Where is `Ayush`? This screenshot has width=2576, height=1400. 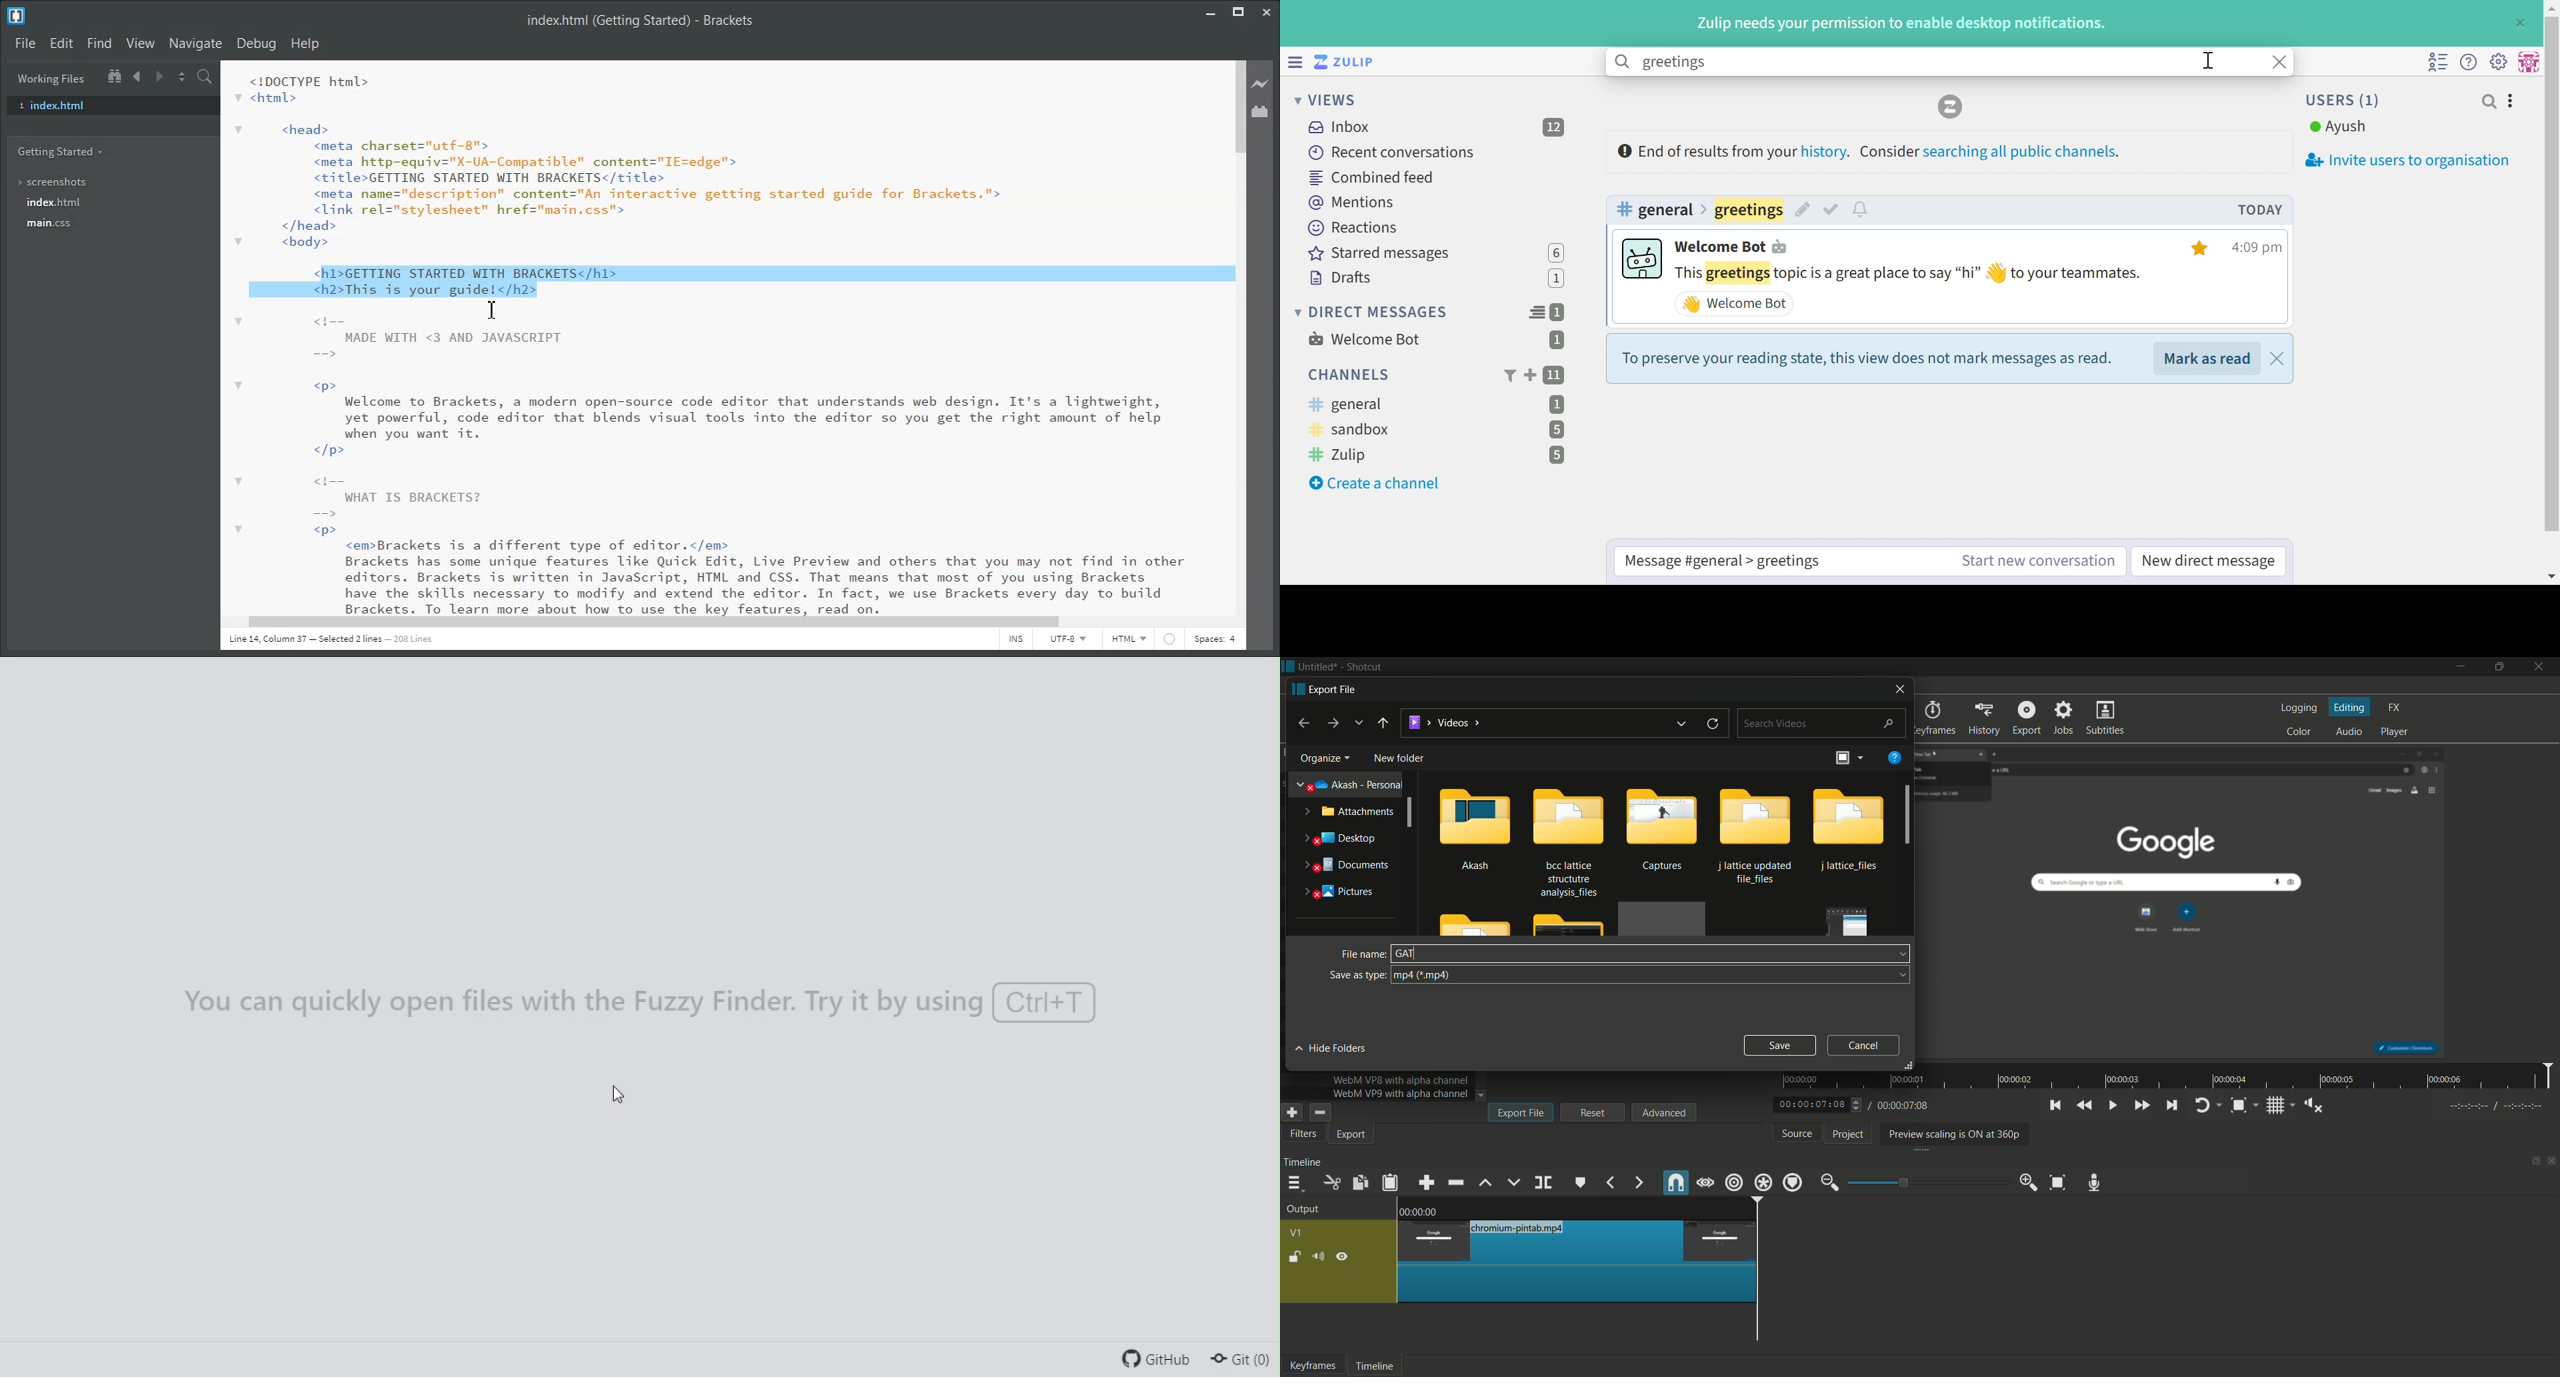
Ayush is located at coordinates (2338, 127).